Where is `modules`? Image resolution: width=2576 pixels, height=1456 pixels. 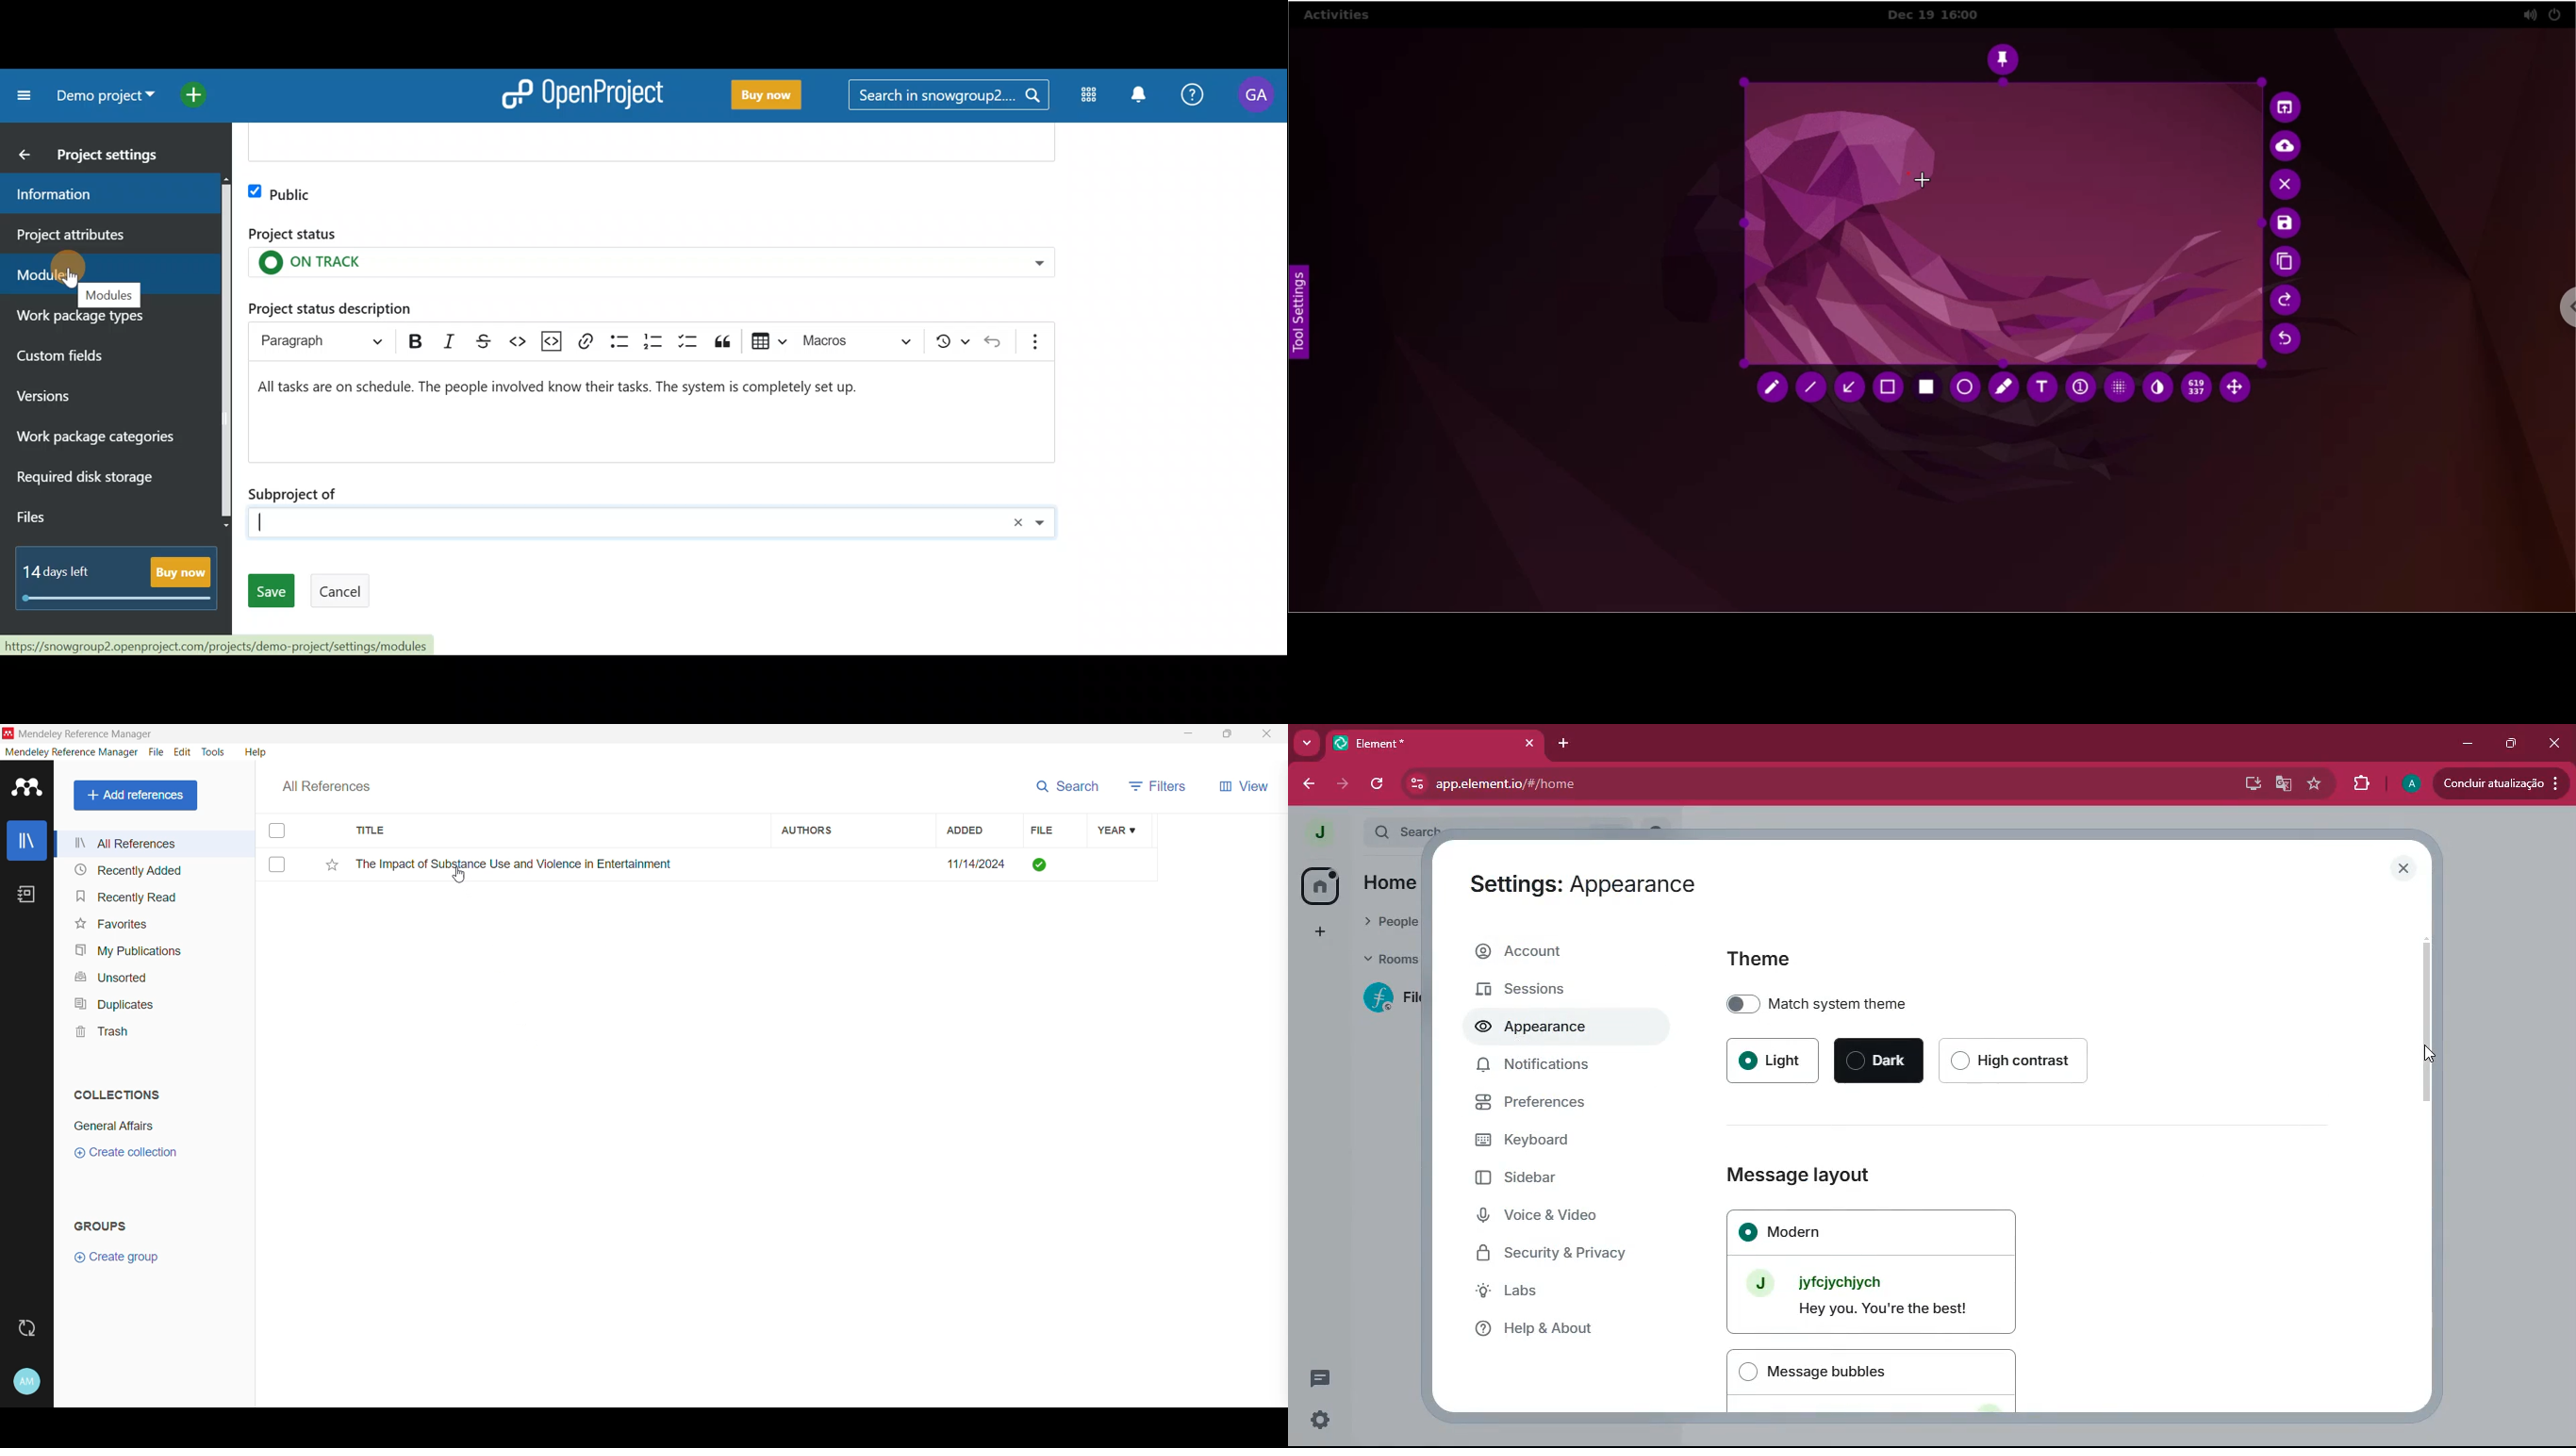 modules is located at coordinates (109, 295).